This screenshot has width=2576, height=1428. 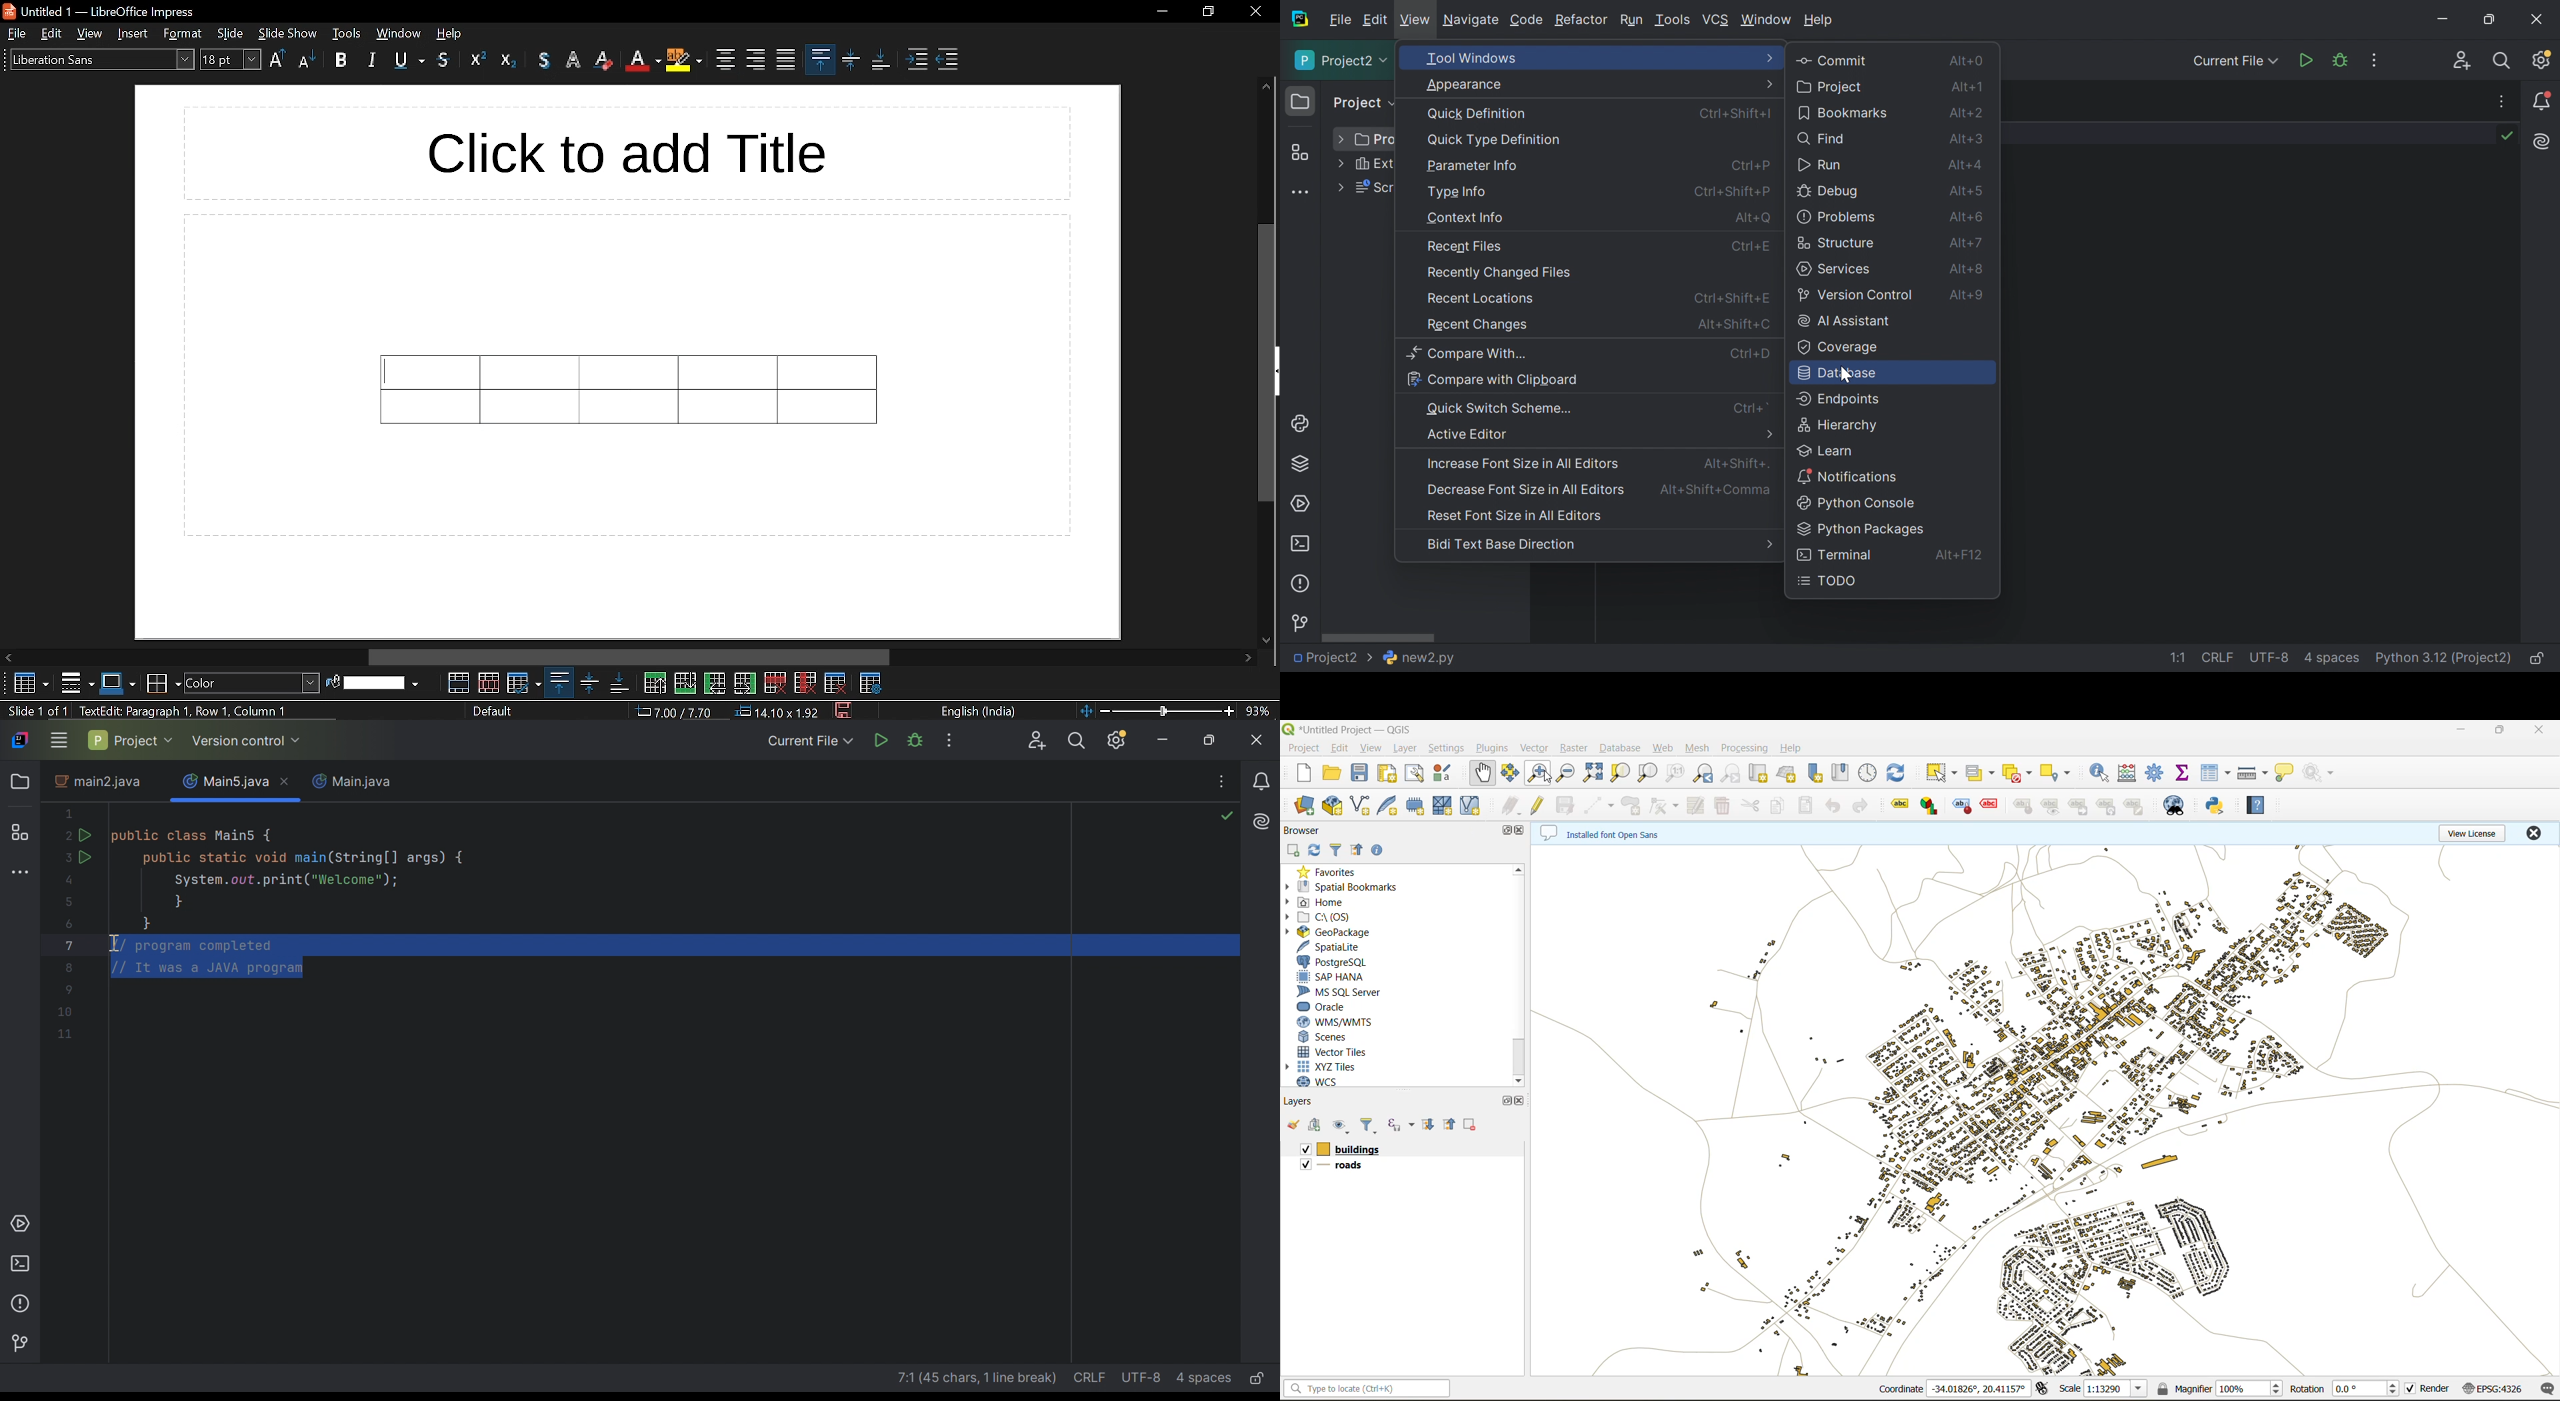 I want to click on Find, so click(x=1823, y=140).